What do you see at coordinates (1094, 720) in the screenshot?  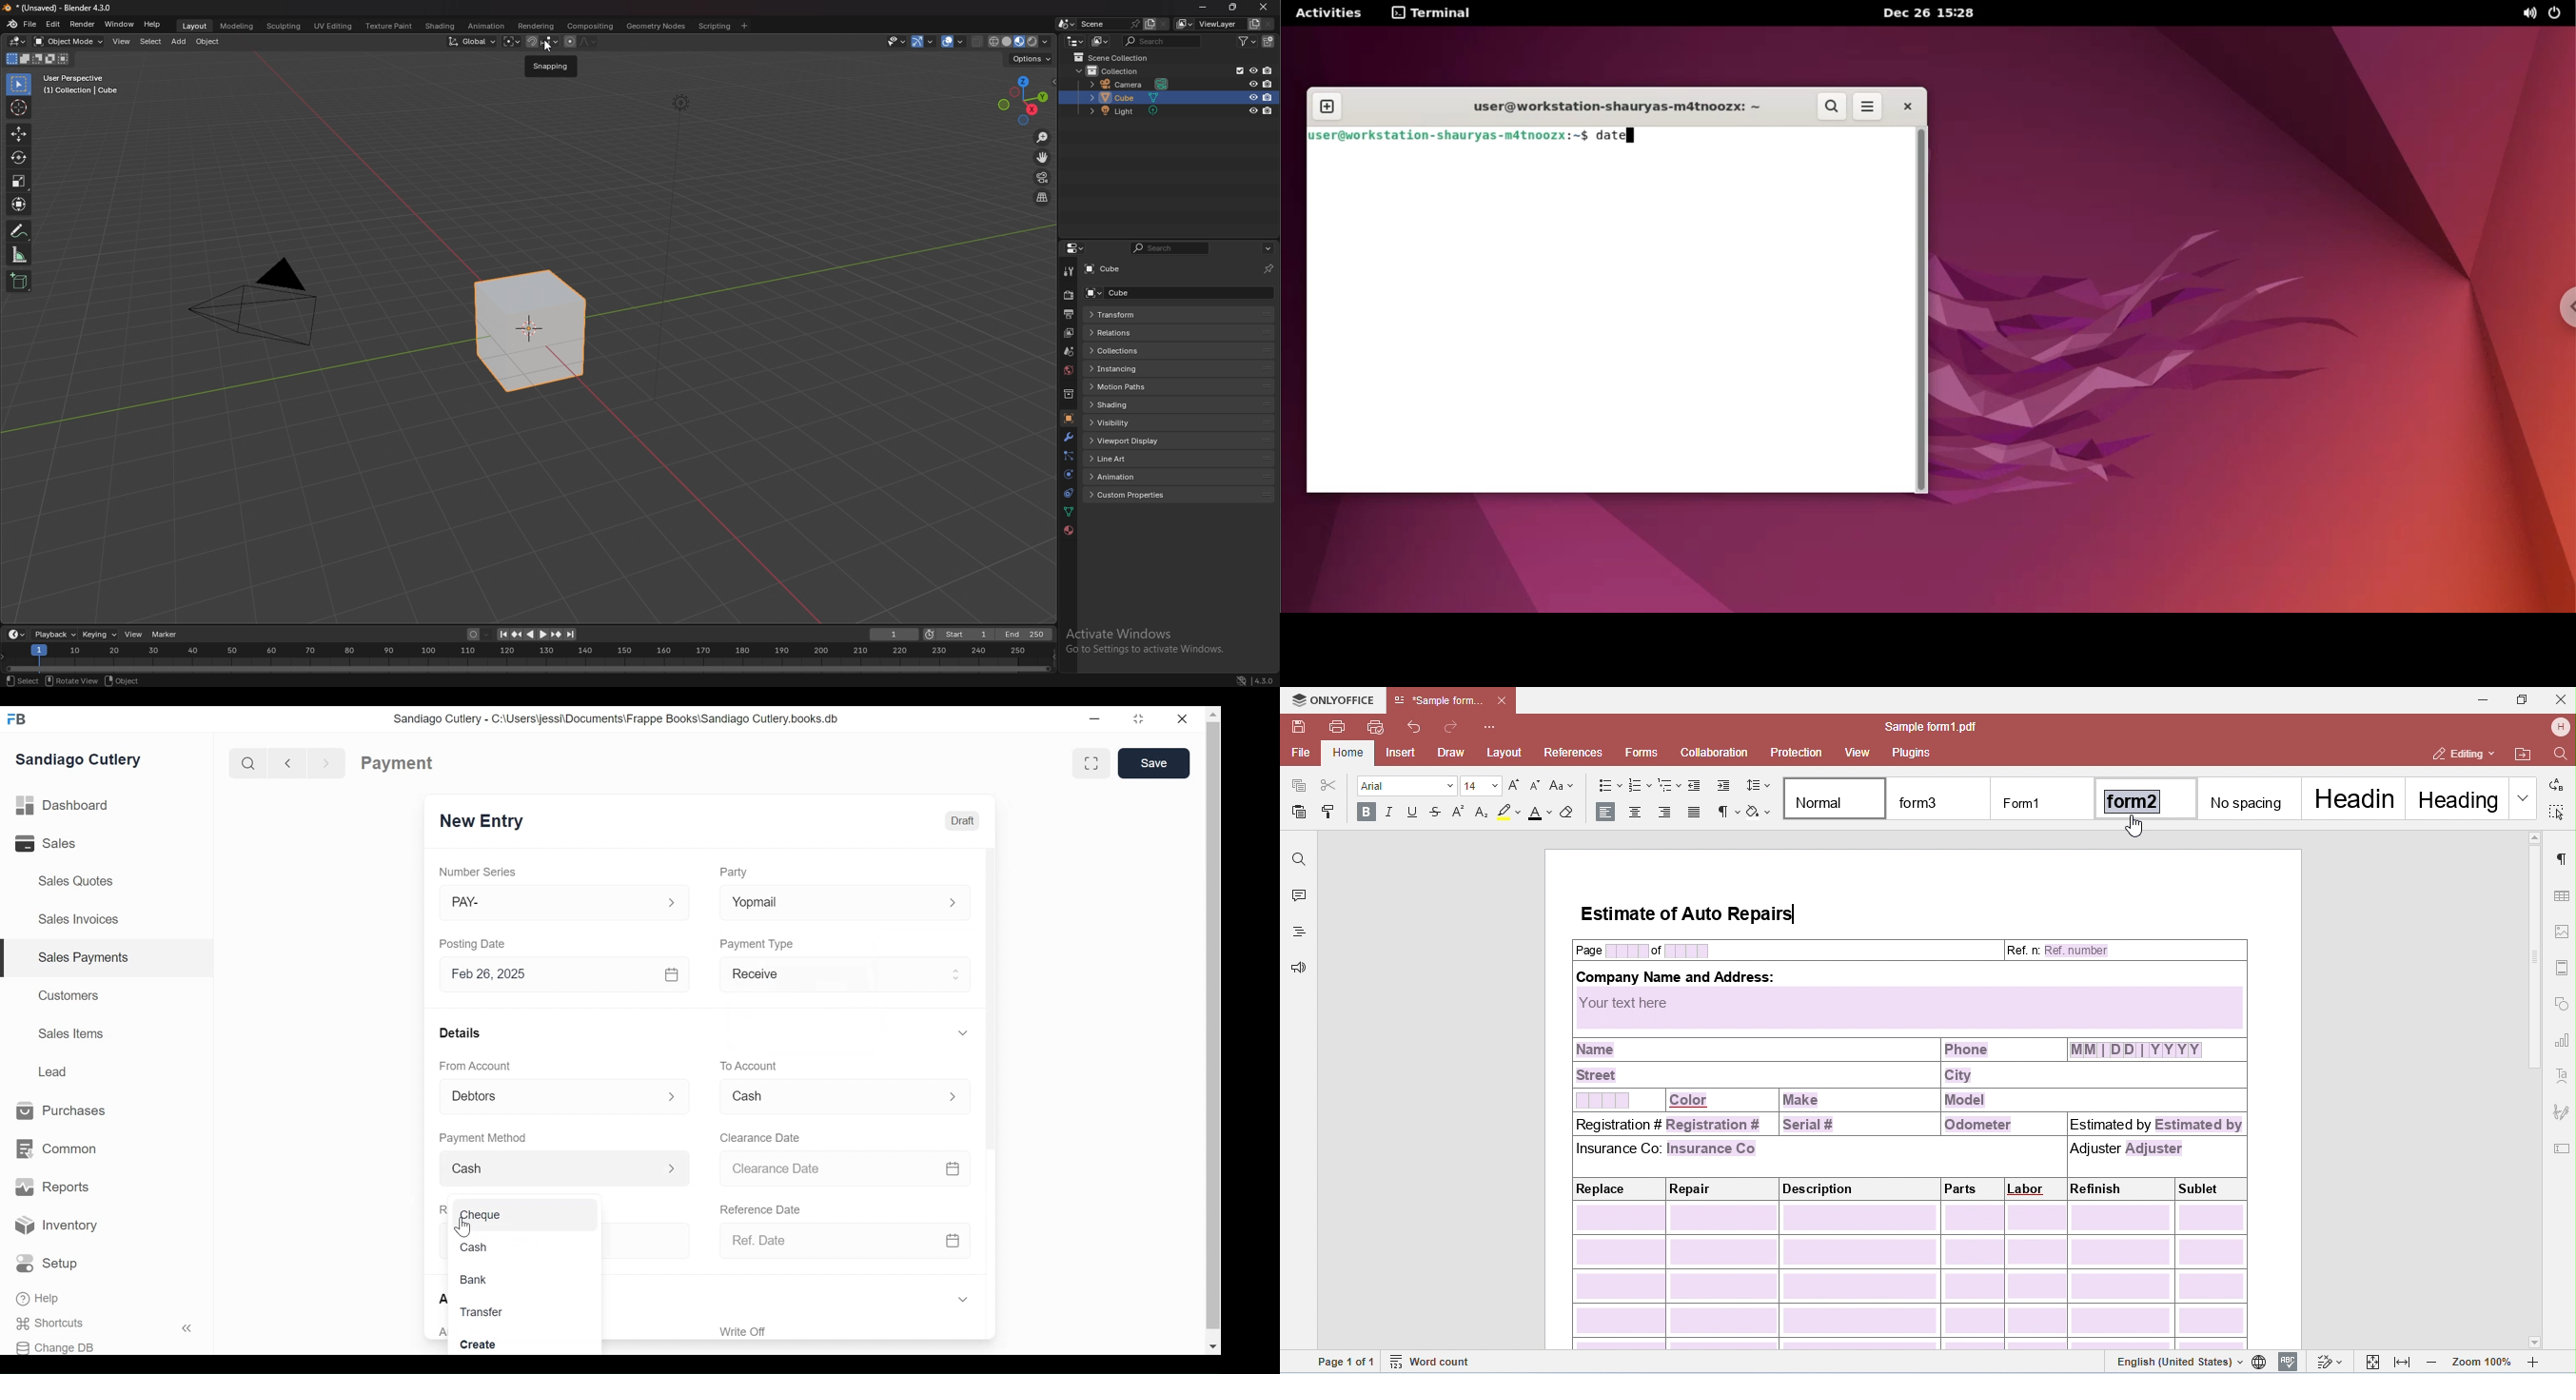 I see `Minimize` at bounding box center [1094, 720].